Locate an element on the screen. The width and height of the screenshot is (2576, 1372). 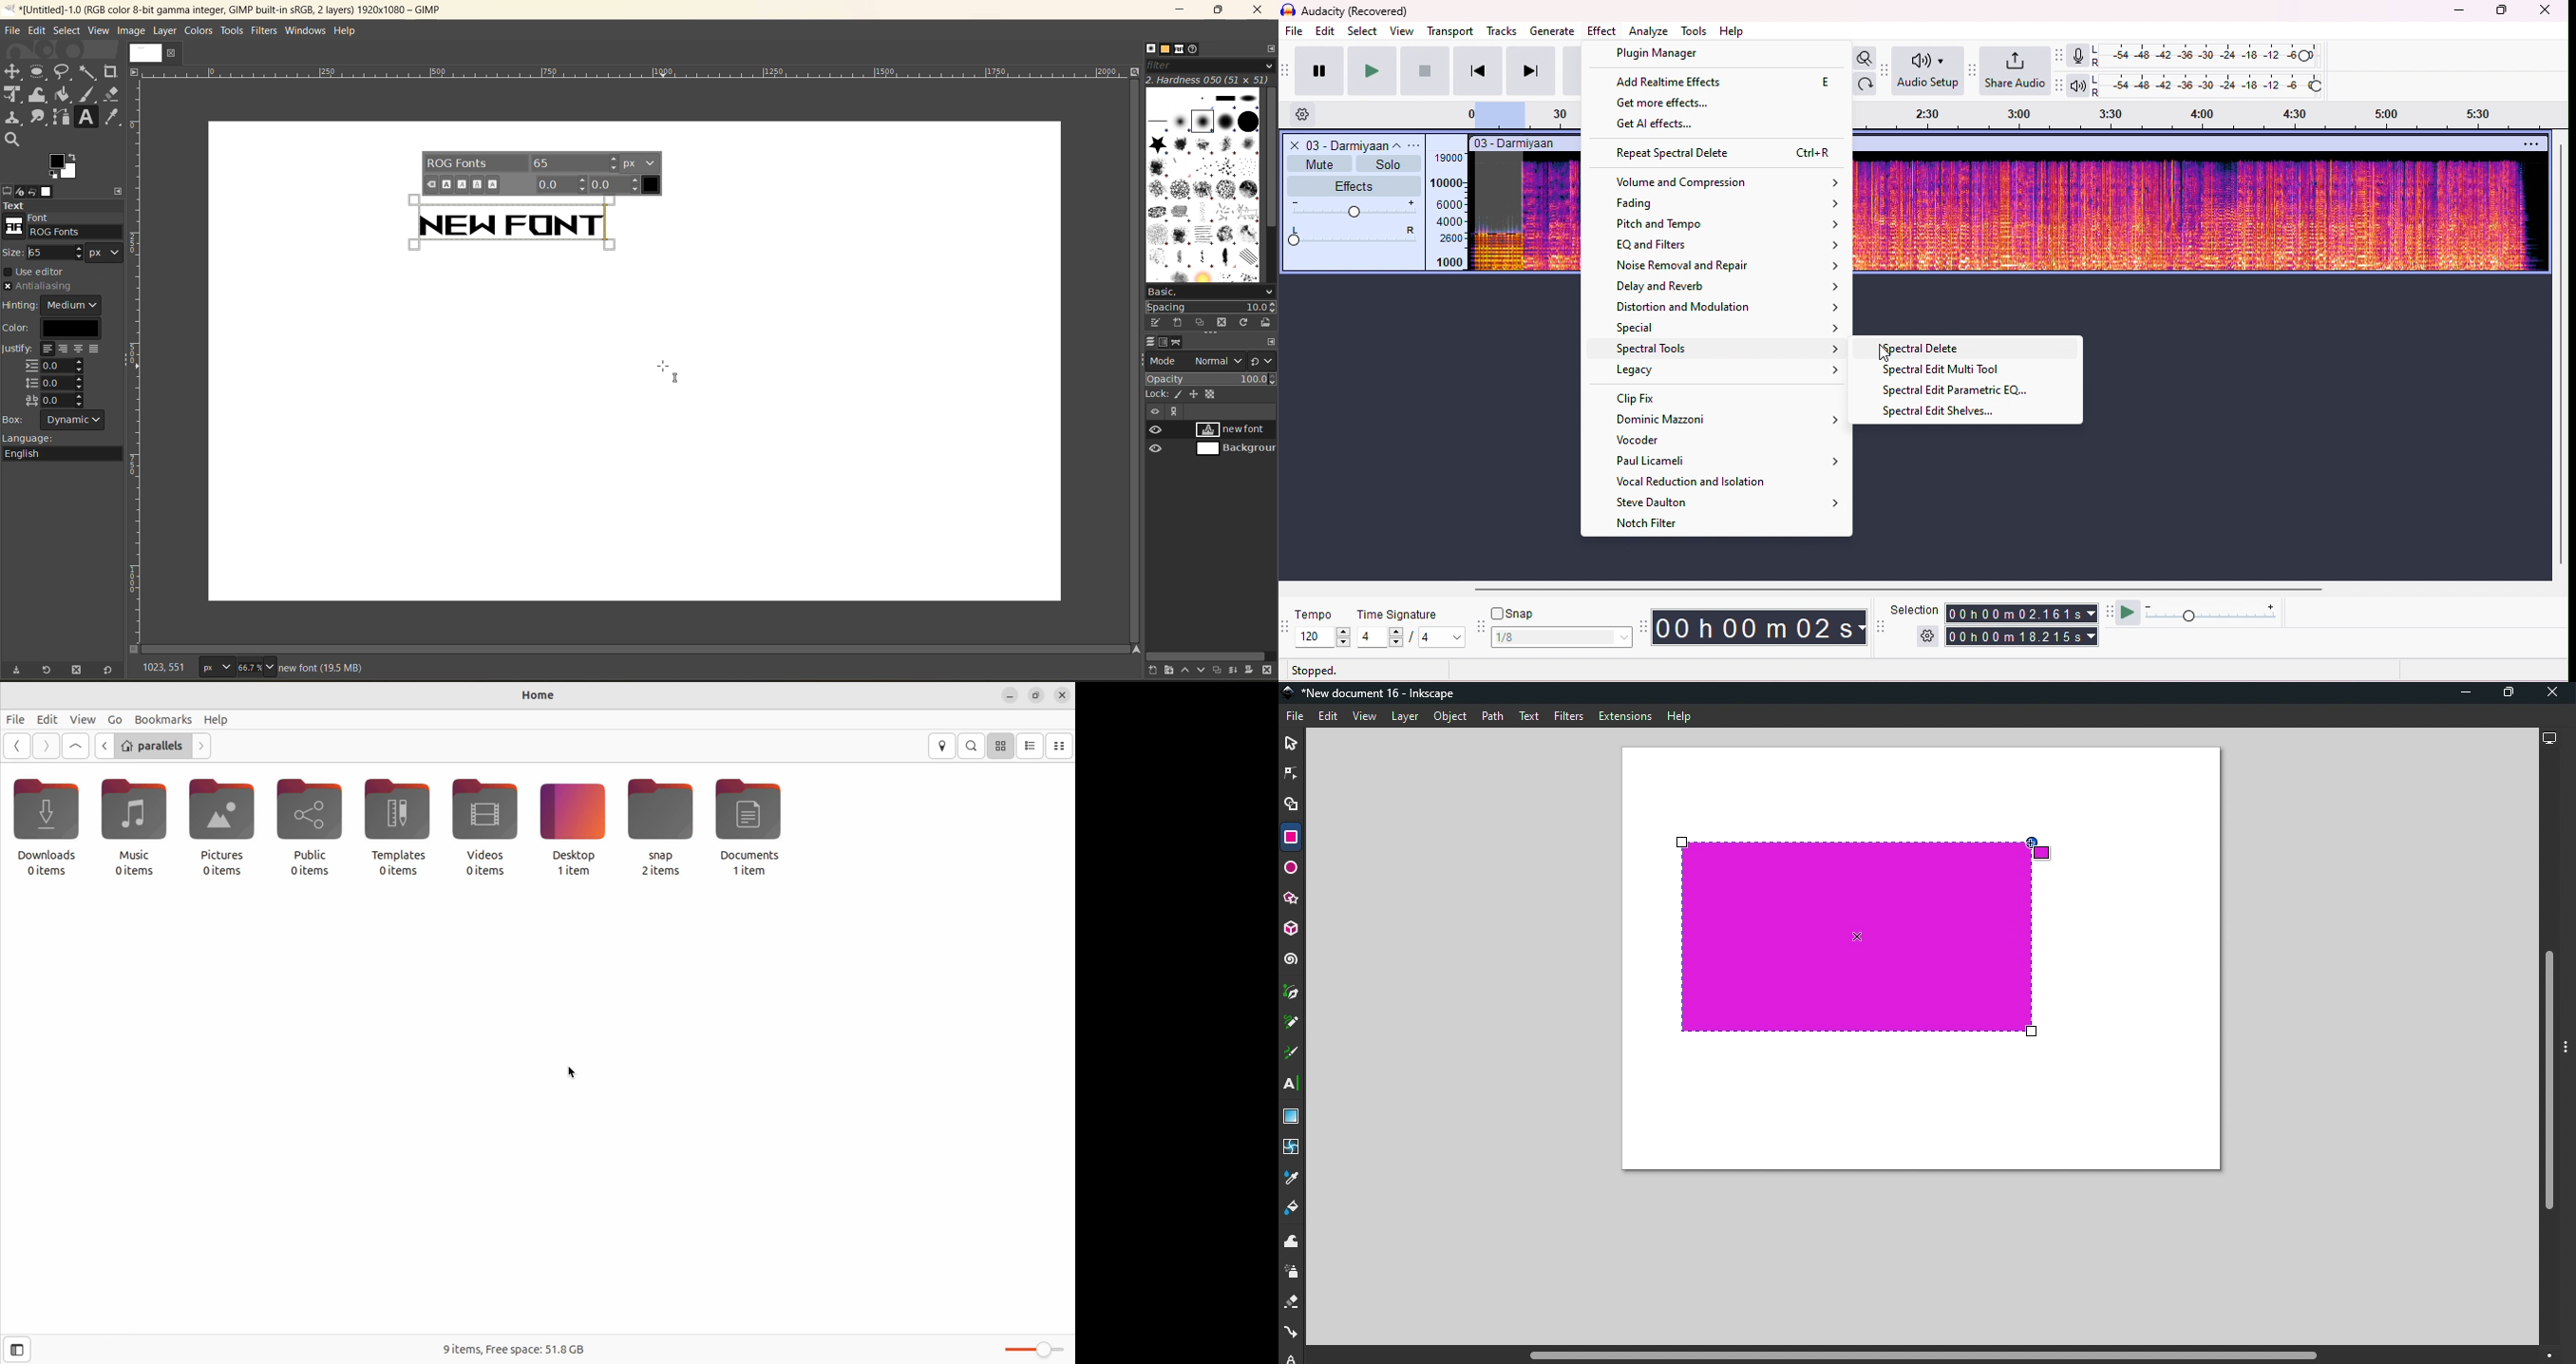
notch filter is located at coordinates (1648, 523).